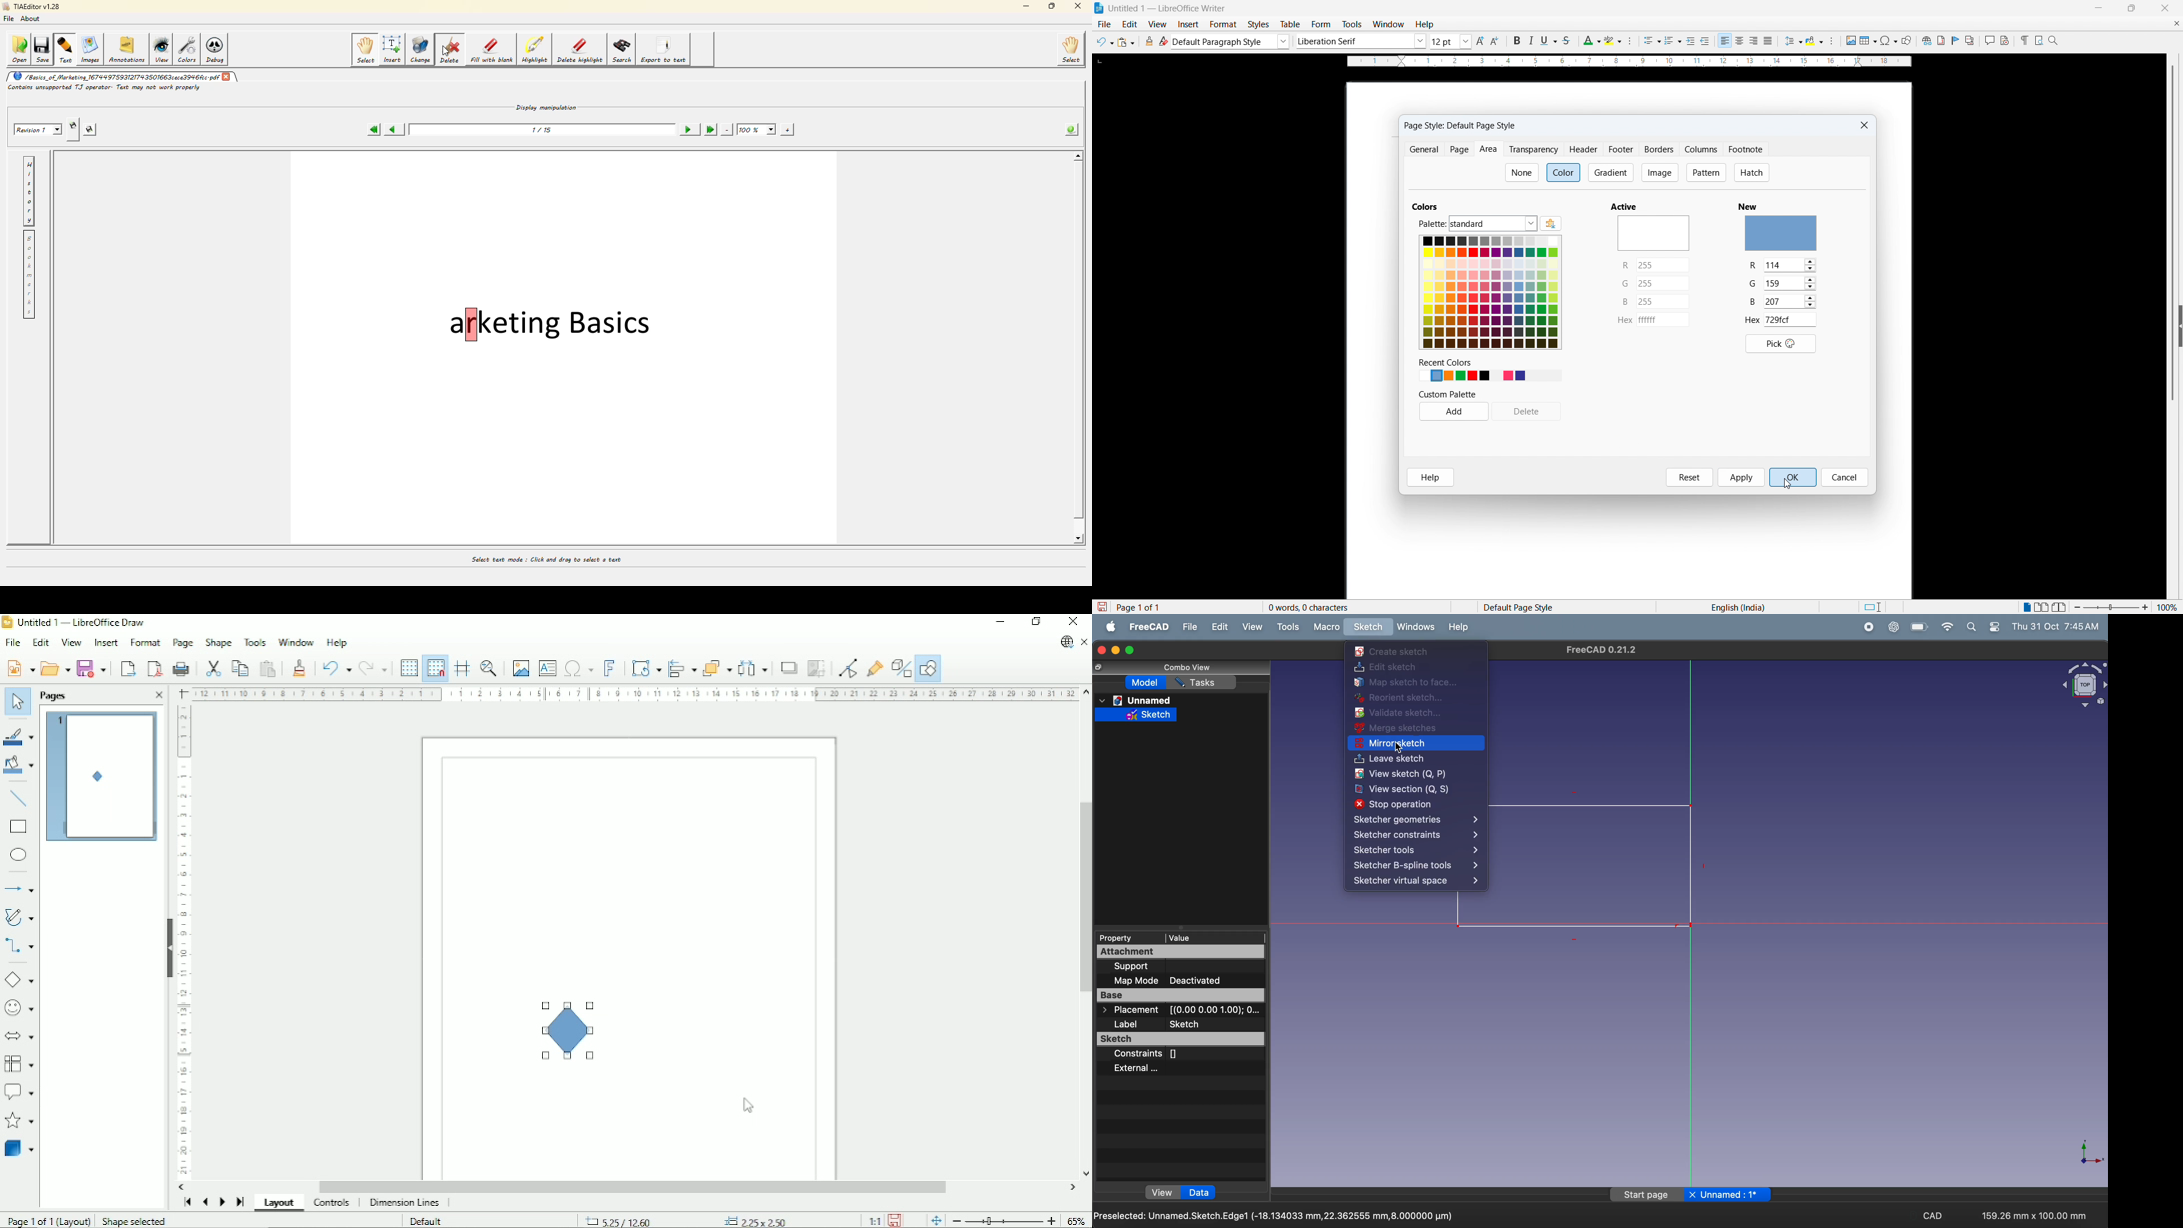 This screenshot has height=1232, width=2184. I want to click on none , so click(1524, 173).